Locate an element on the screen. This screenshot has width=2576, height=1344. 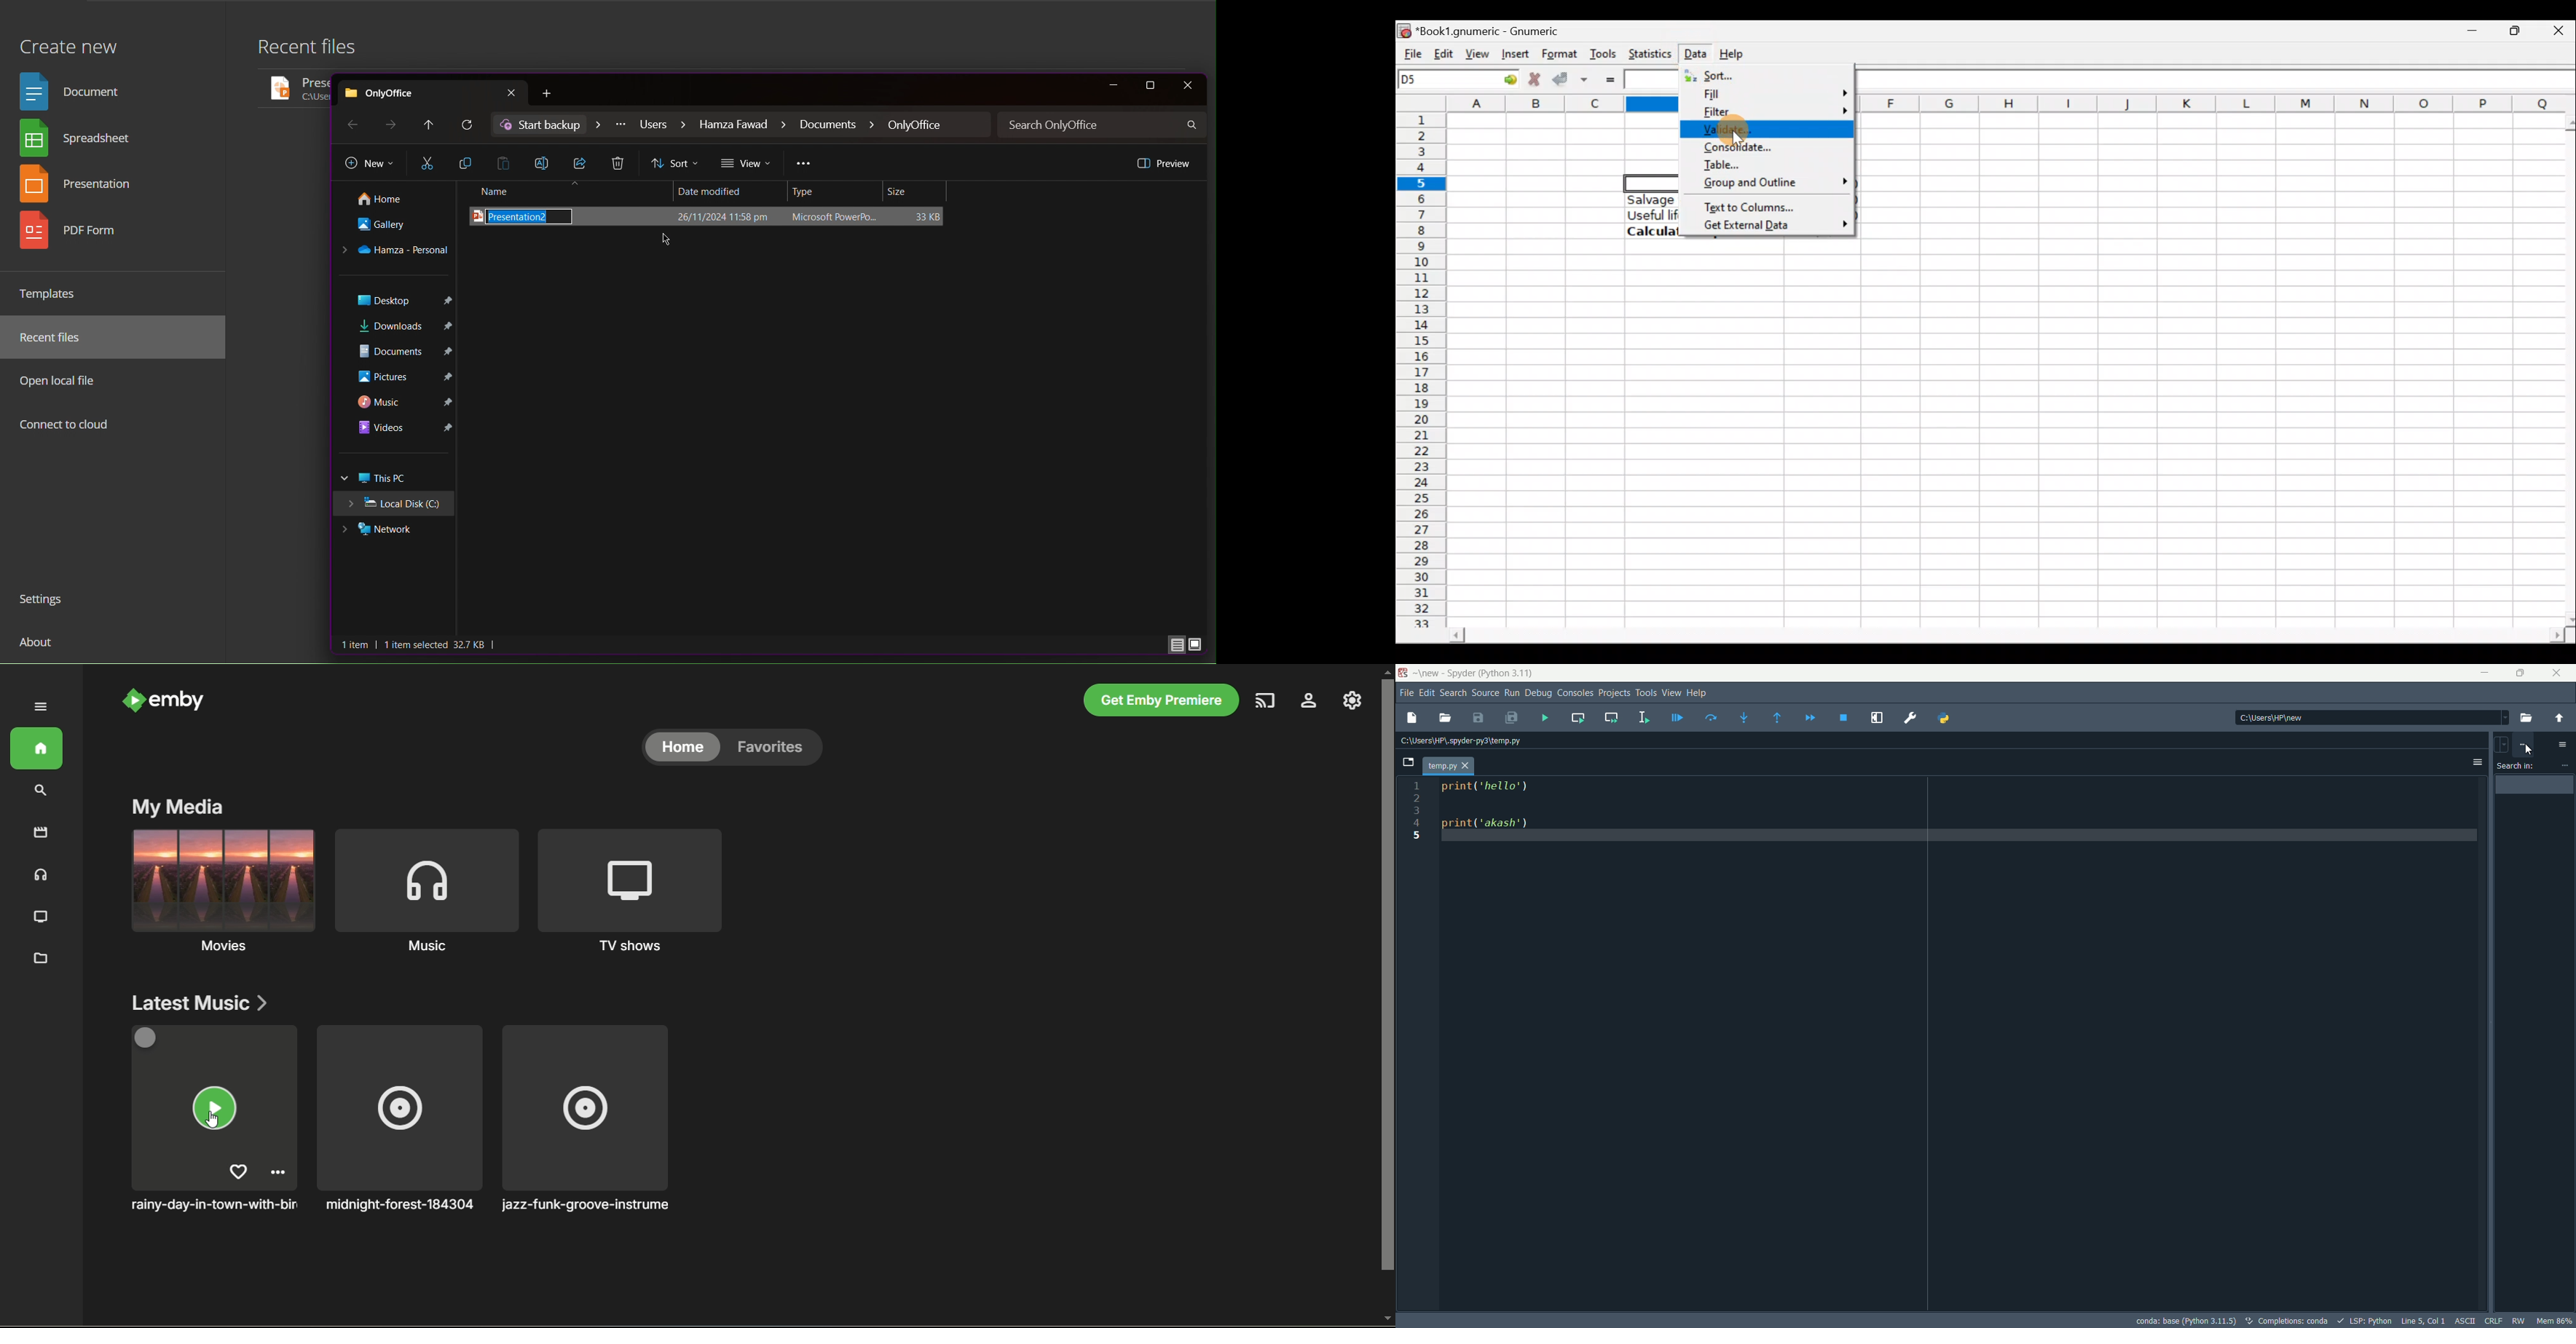
settings is located at coordinates (2564, 765).